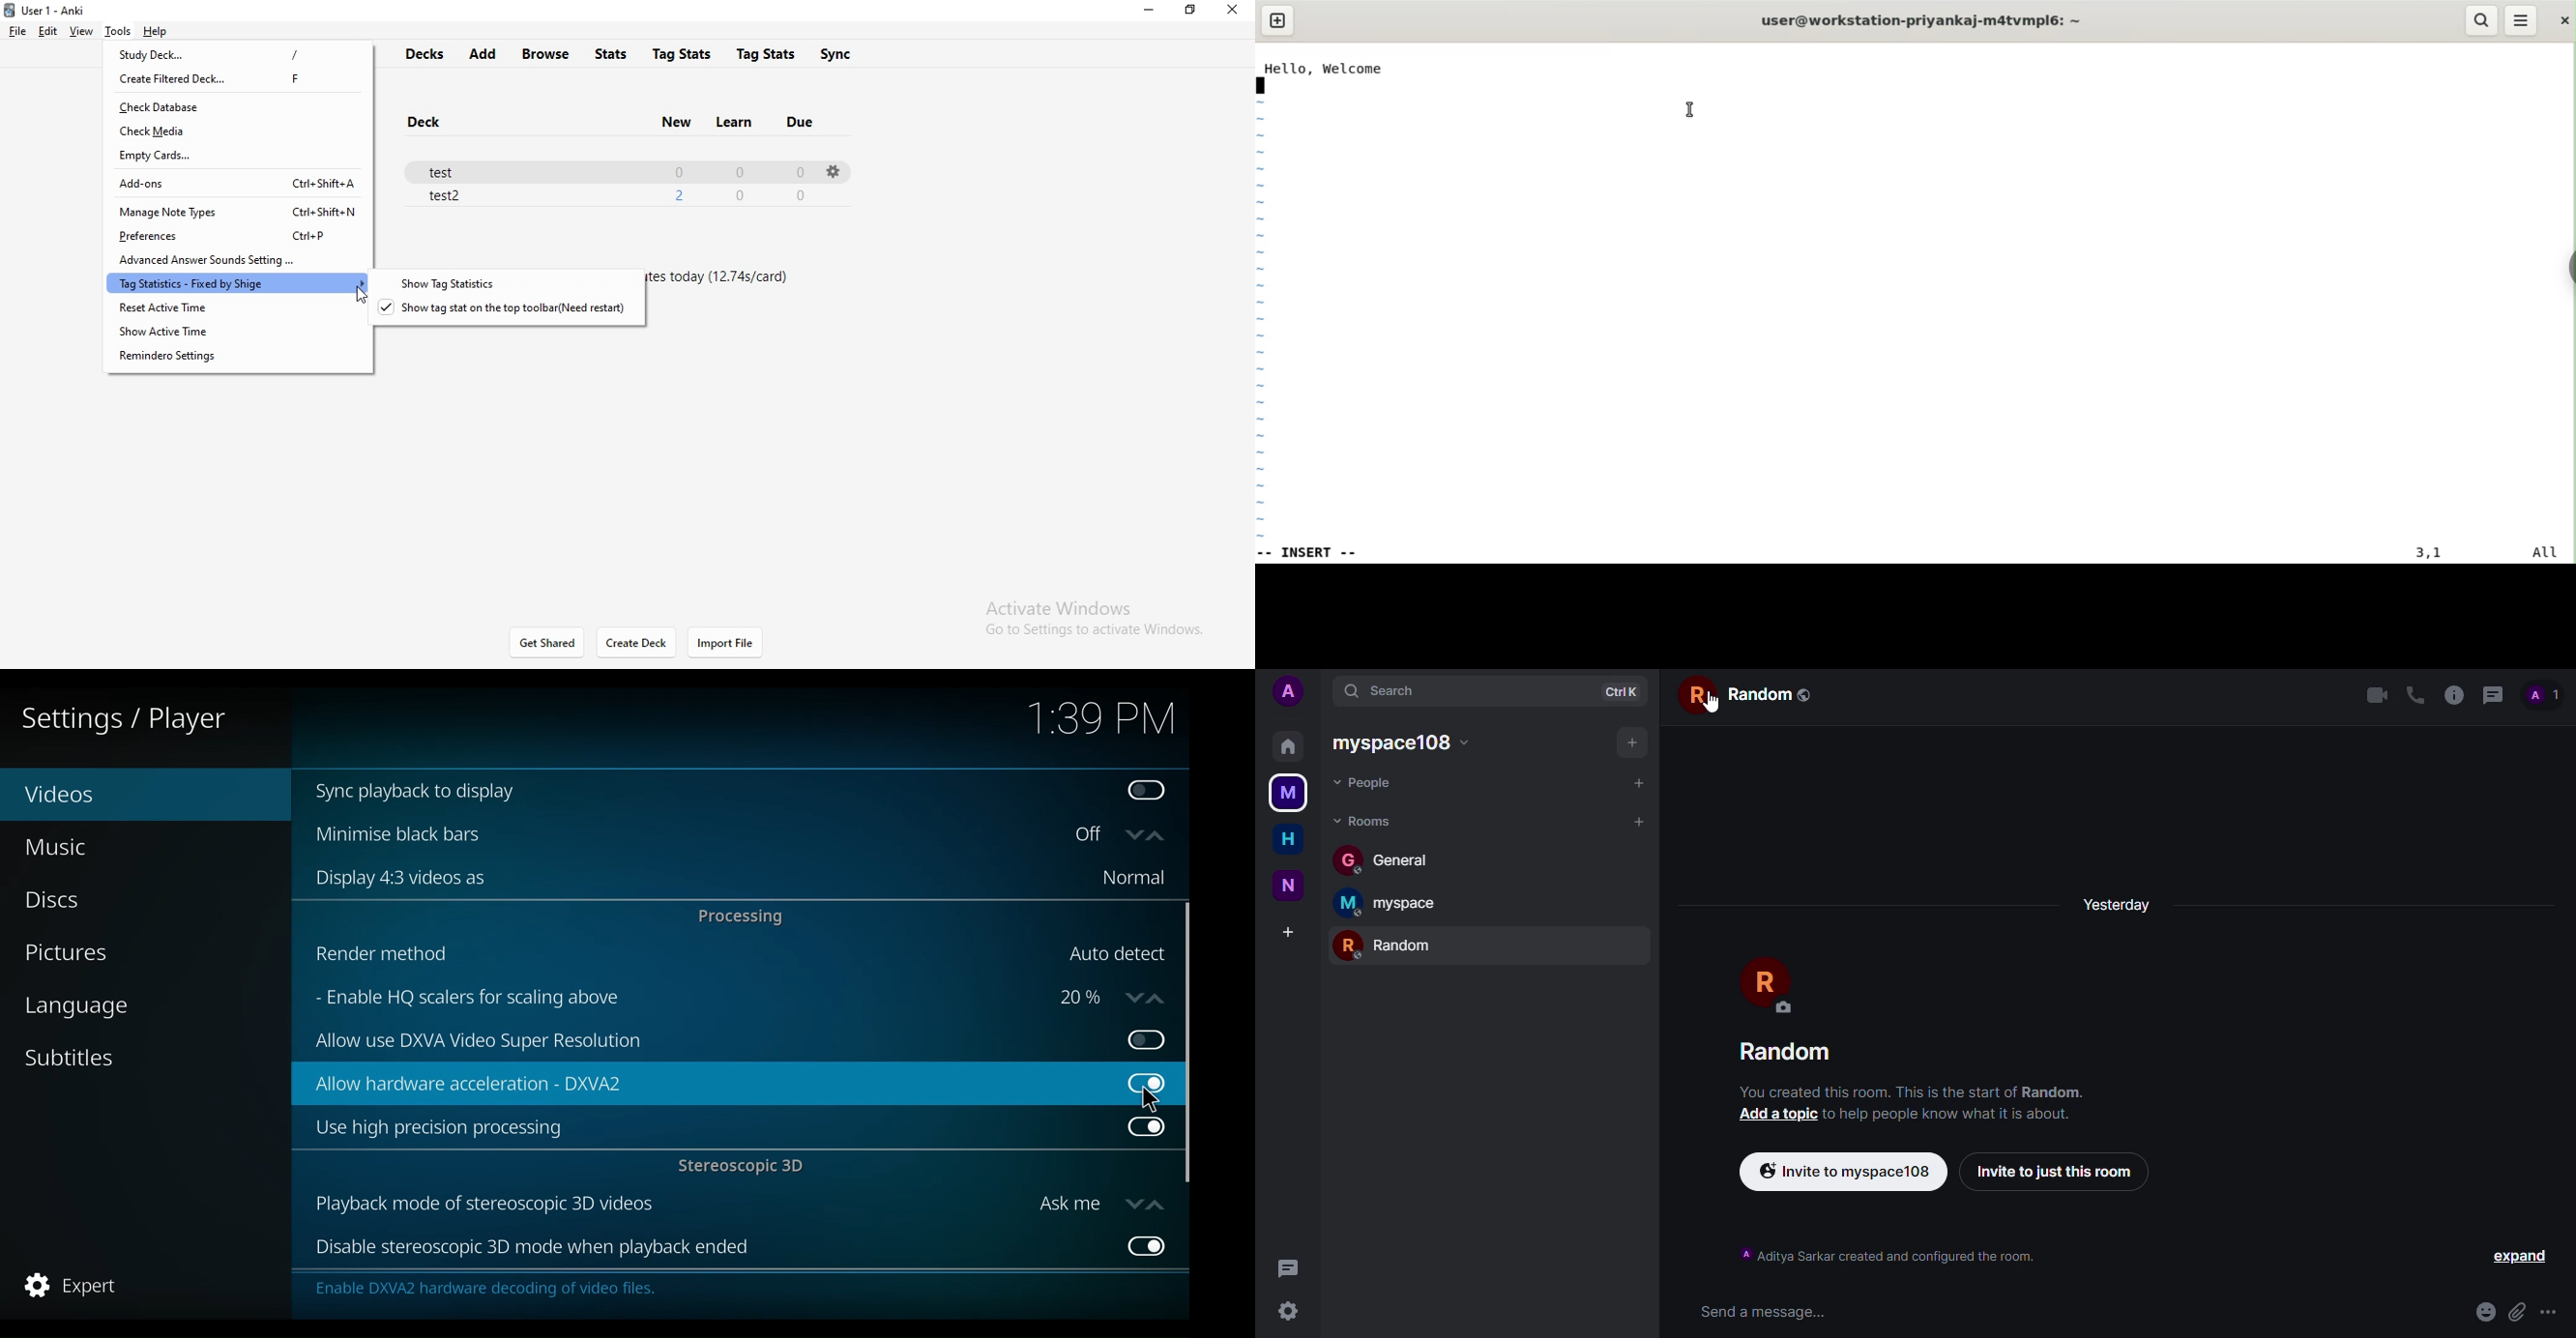 Image resolution: width=2576 pixels, height=1344 pixels. What do you see at coordinates (678, 956) in the screenshot?
I see `Render method` at bounding box center [678, 956].